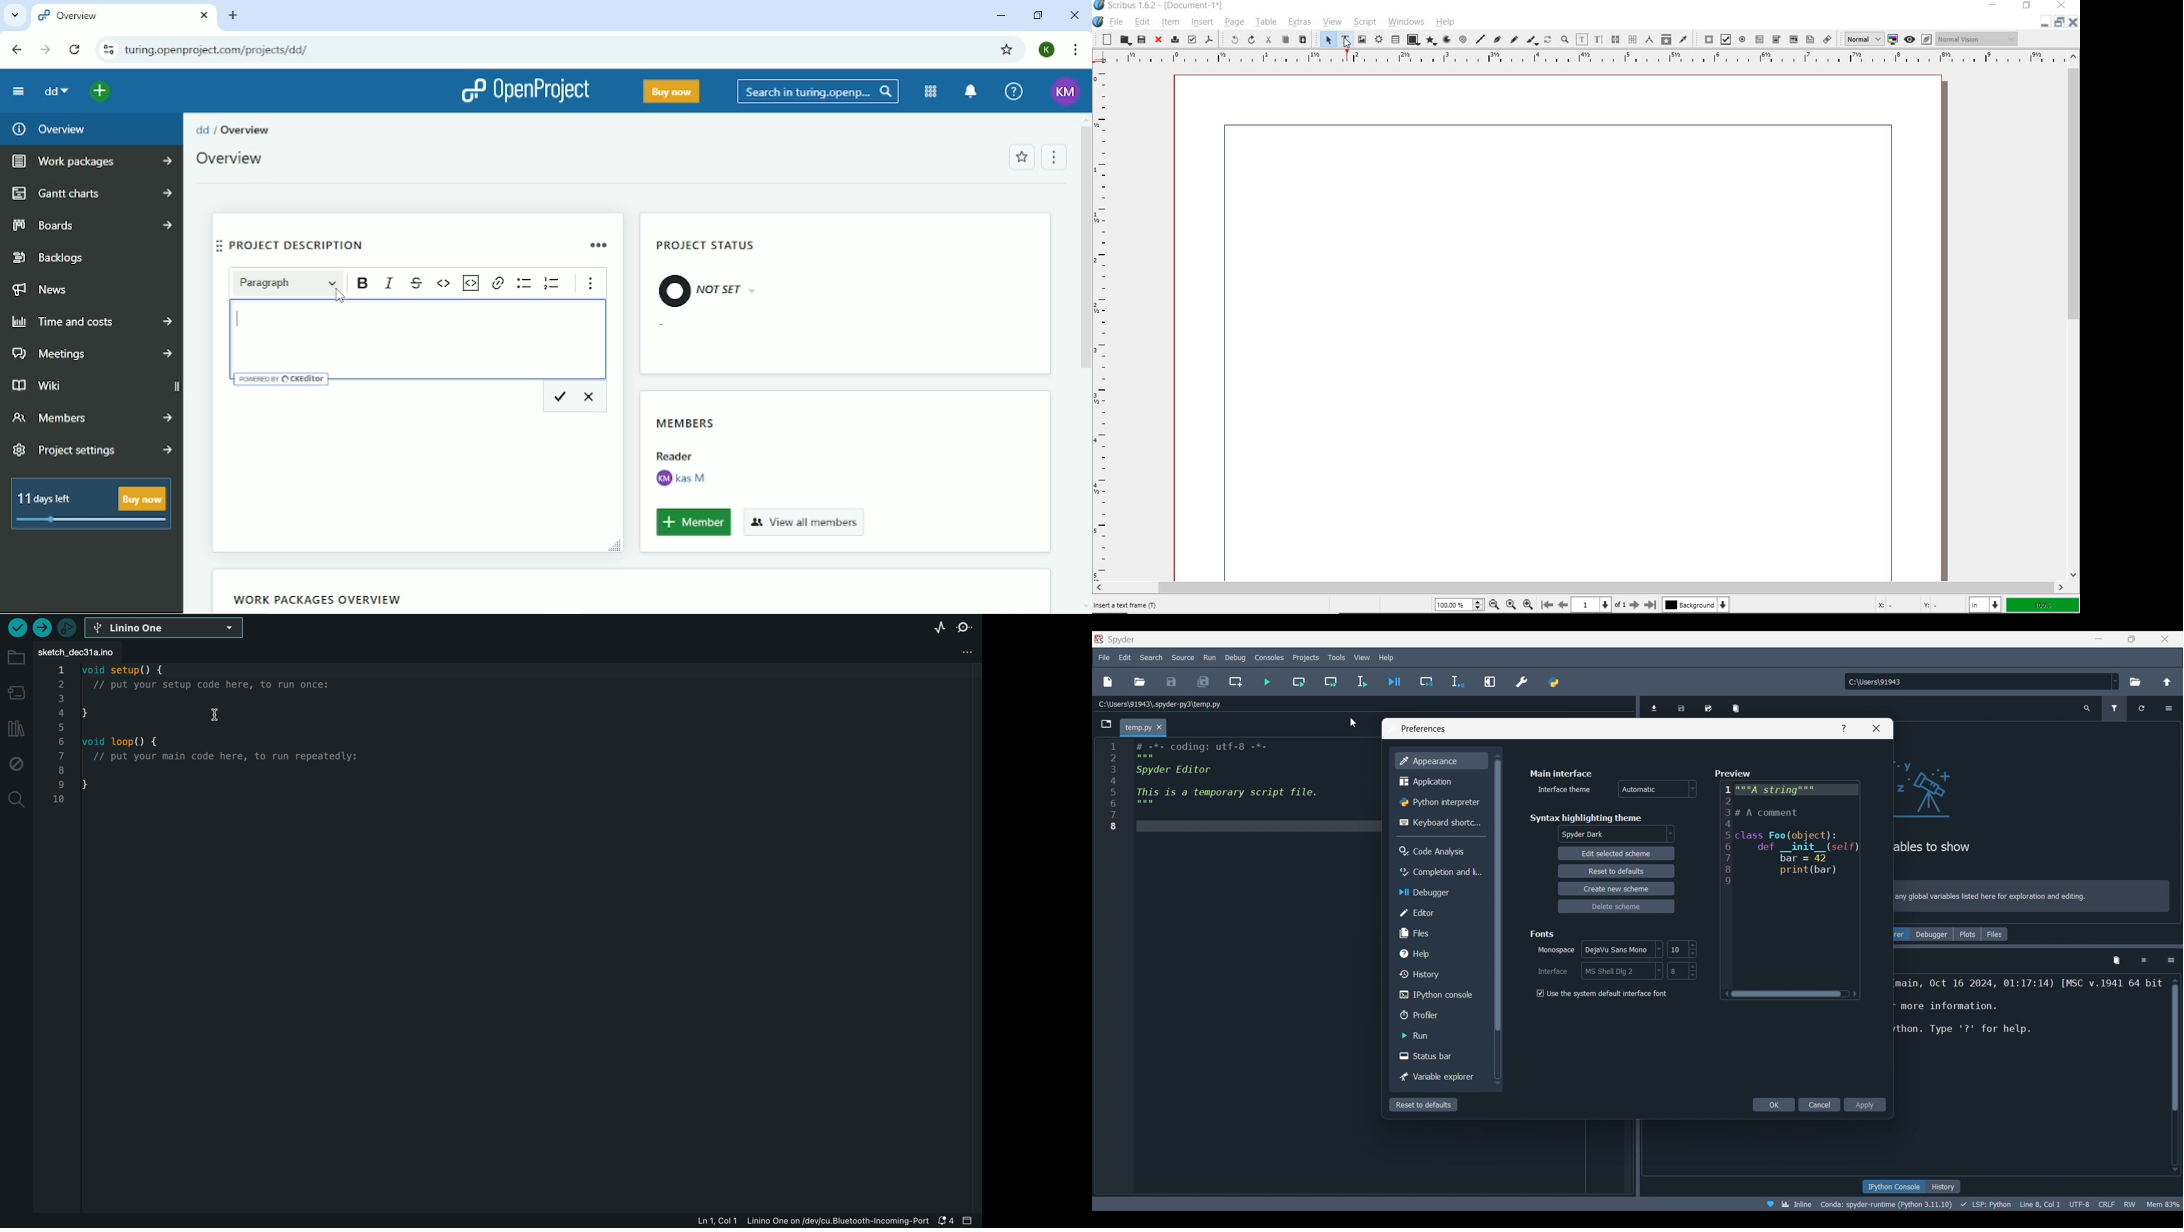 This screenshot has width=2184, height=1232. Describe the element at coordinates (1682, 971) in the screenshot. I see `value` at that location.